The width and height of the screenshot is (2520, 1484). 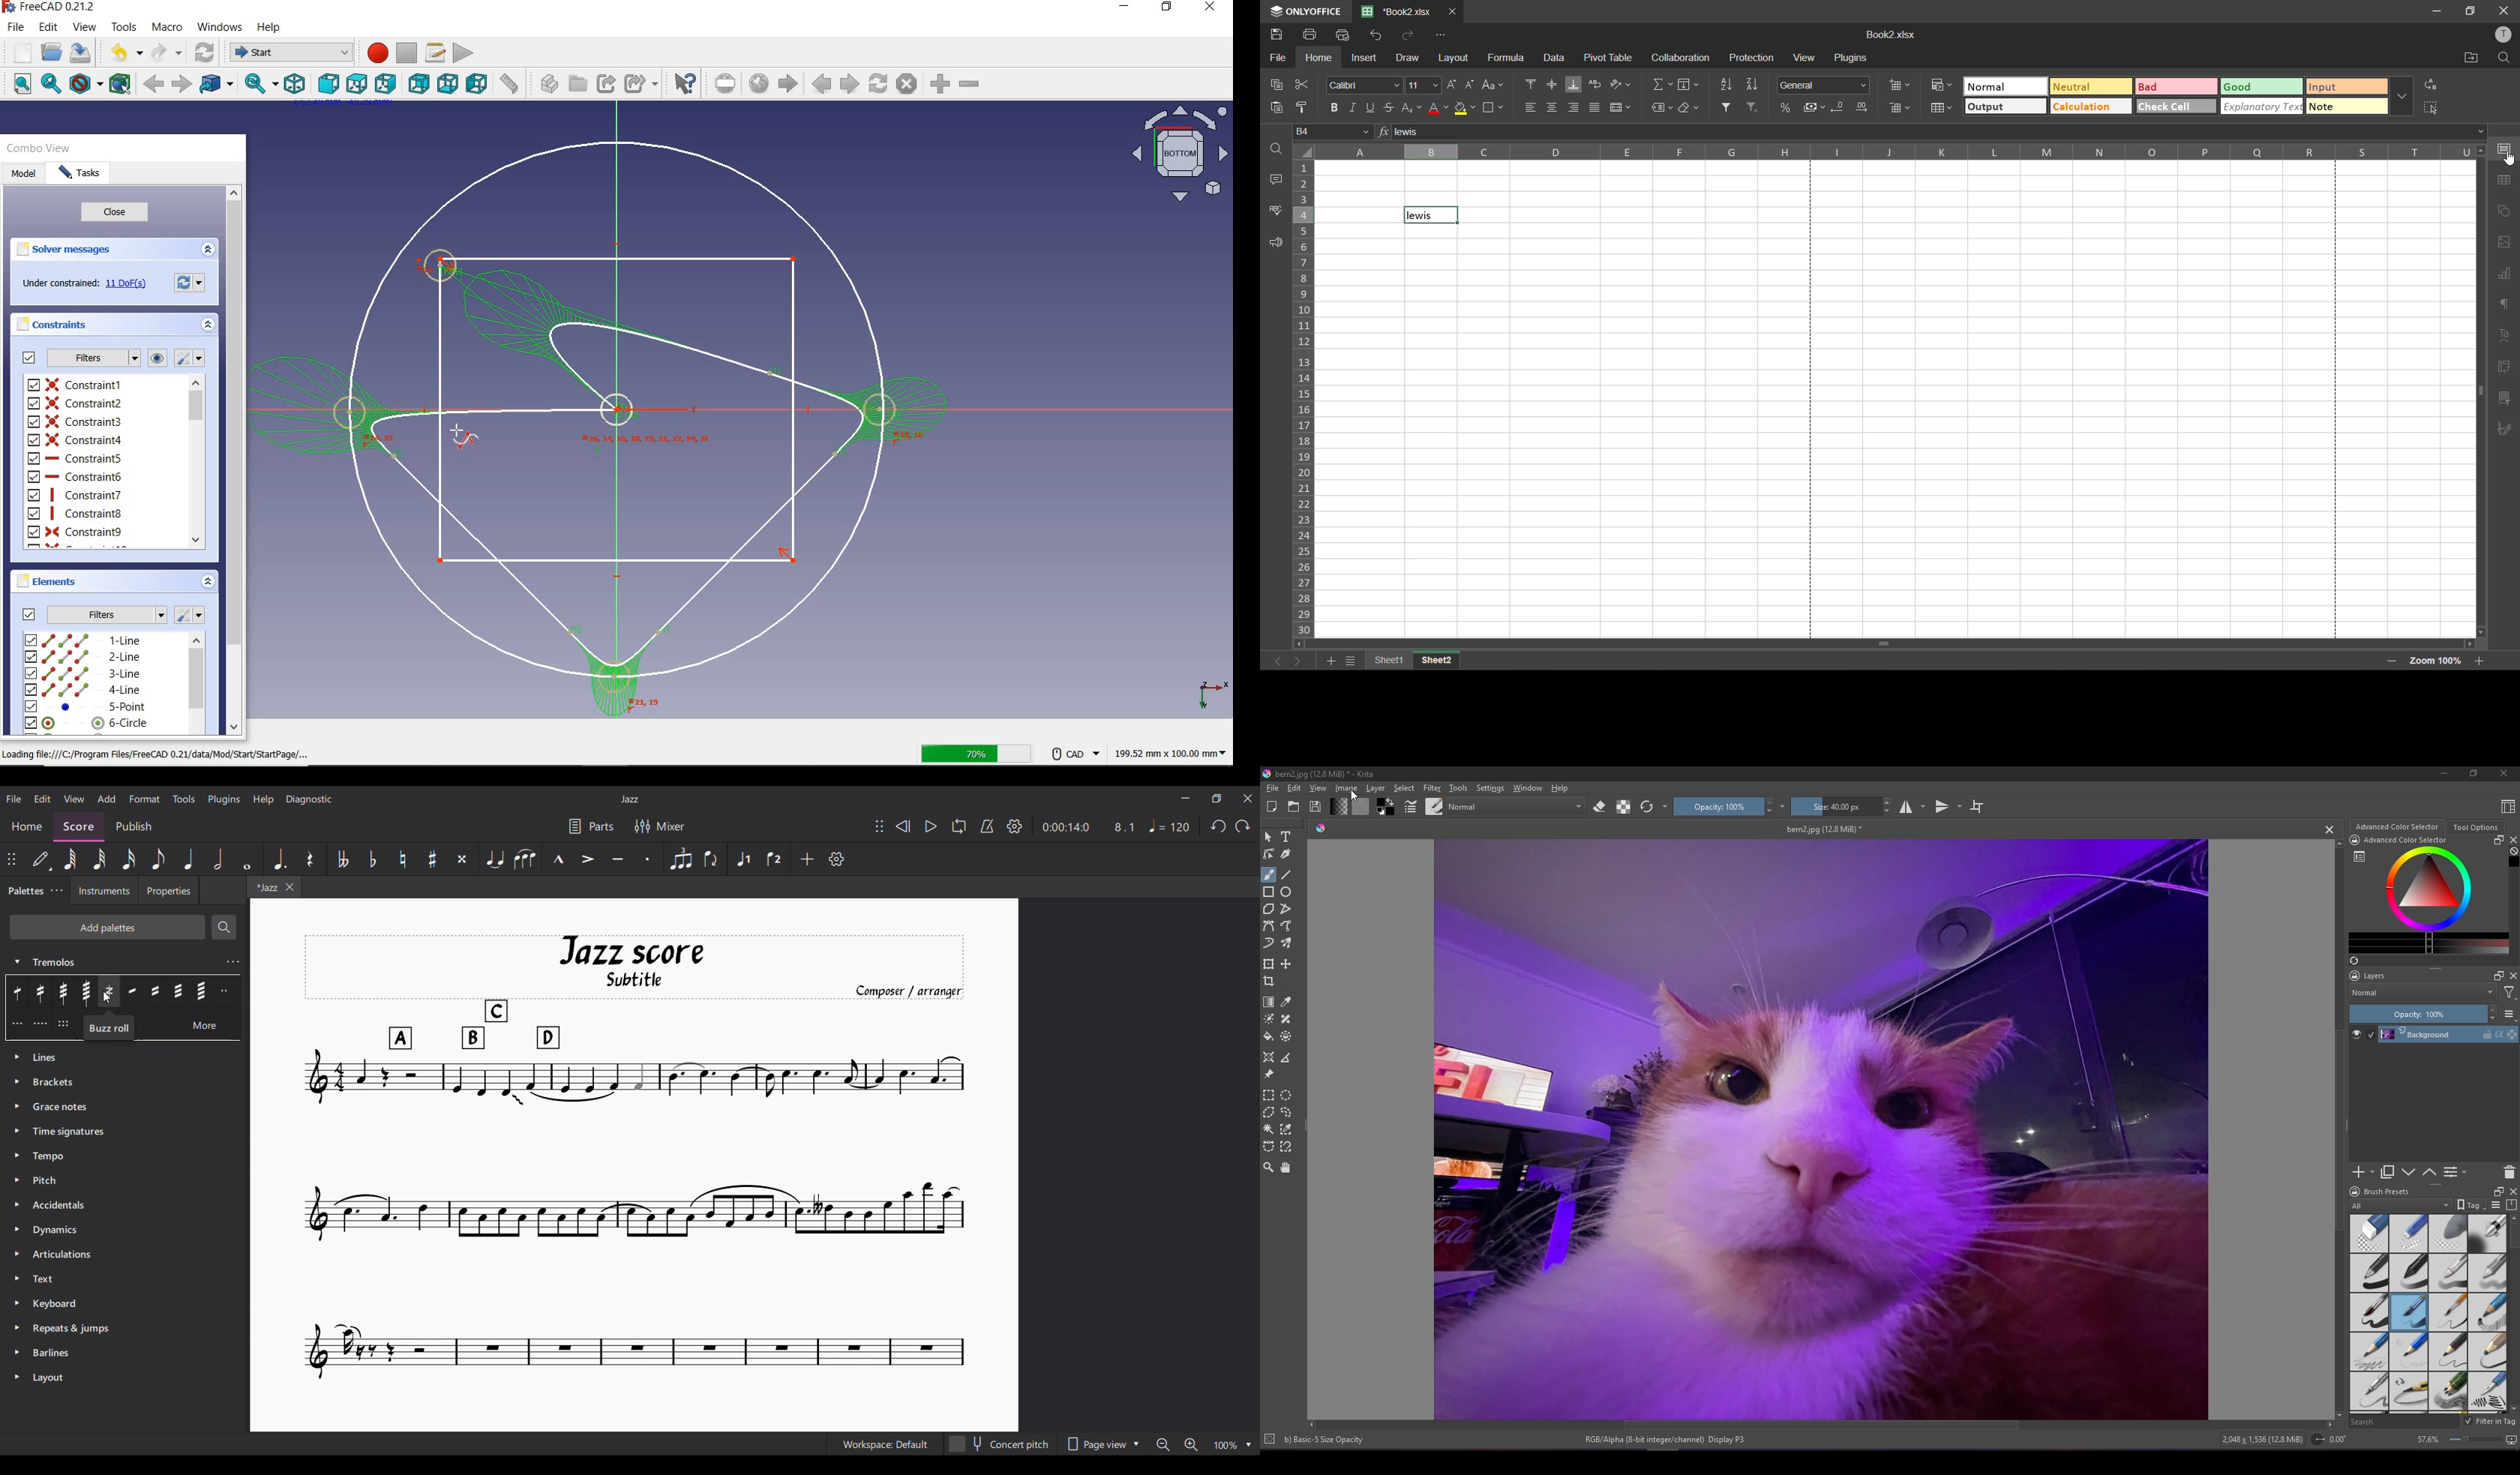 I want to click on Minimize, so click(x=2443, y=774).